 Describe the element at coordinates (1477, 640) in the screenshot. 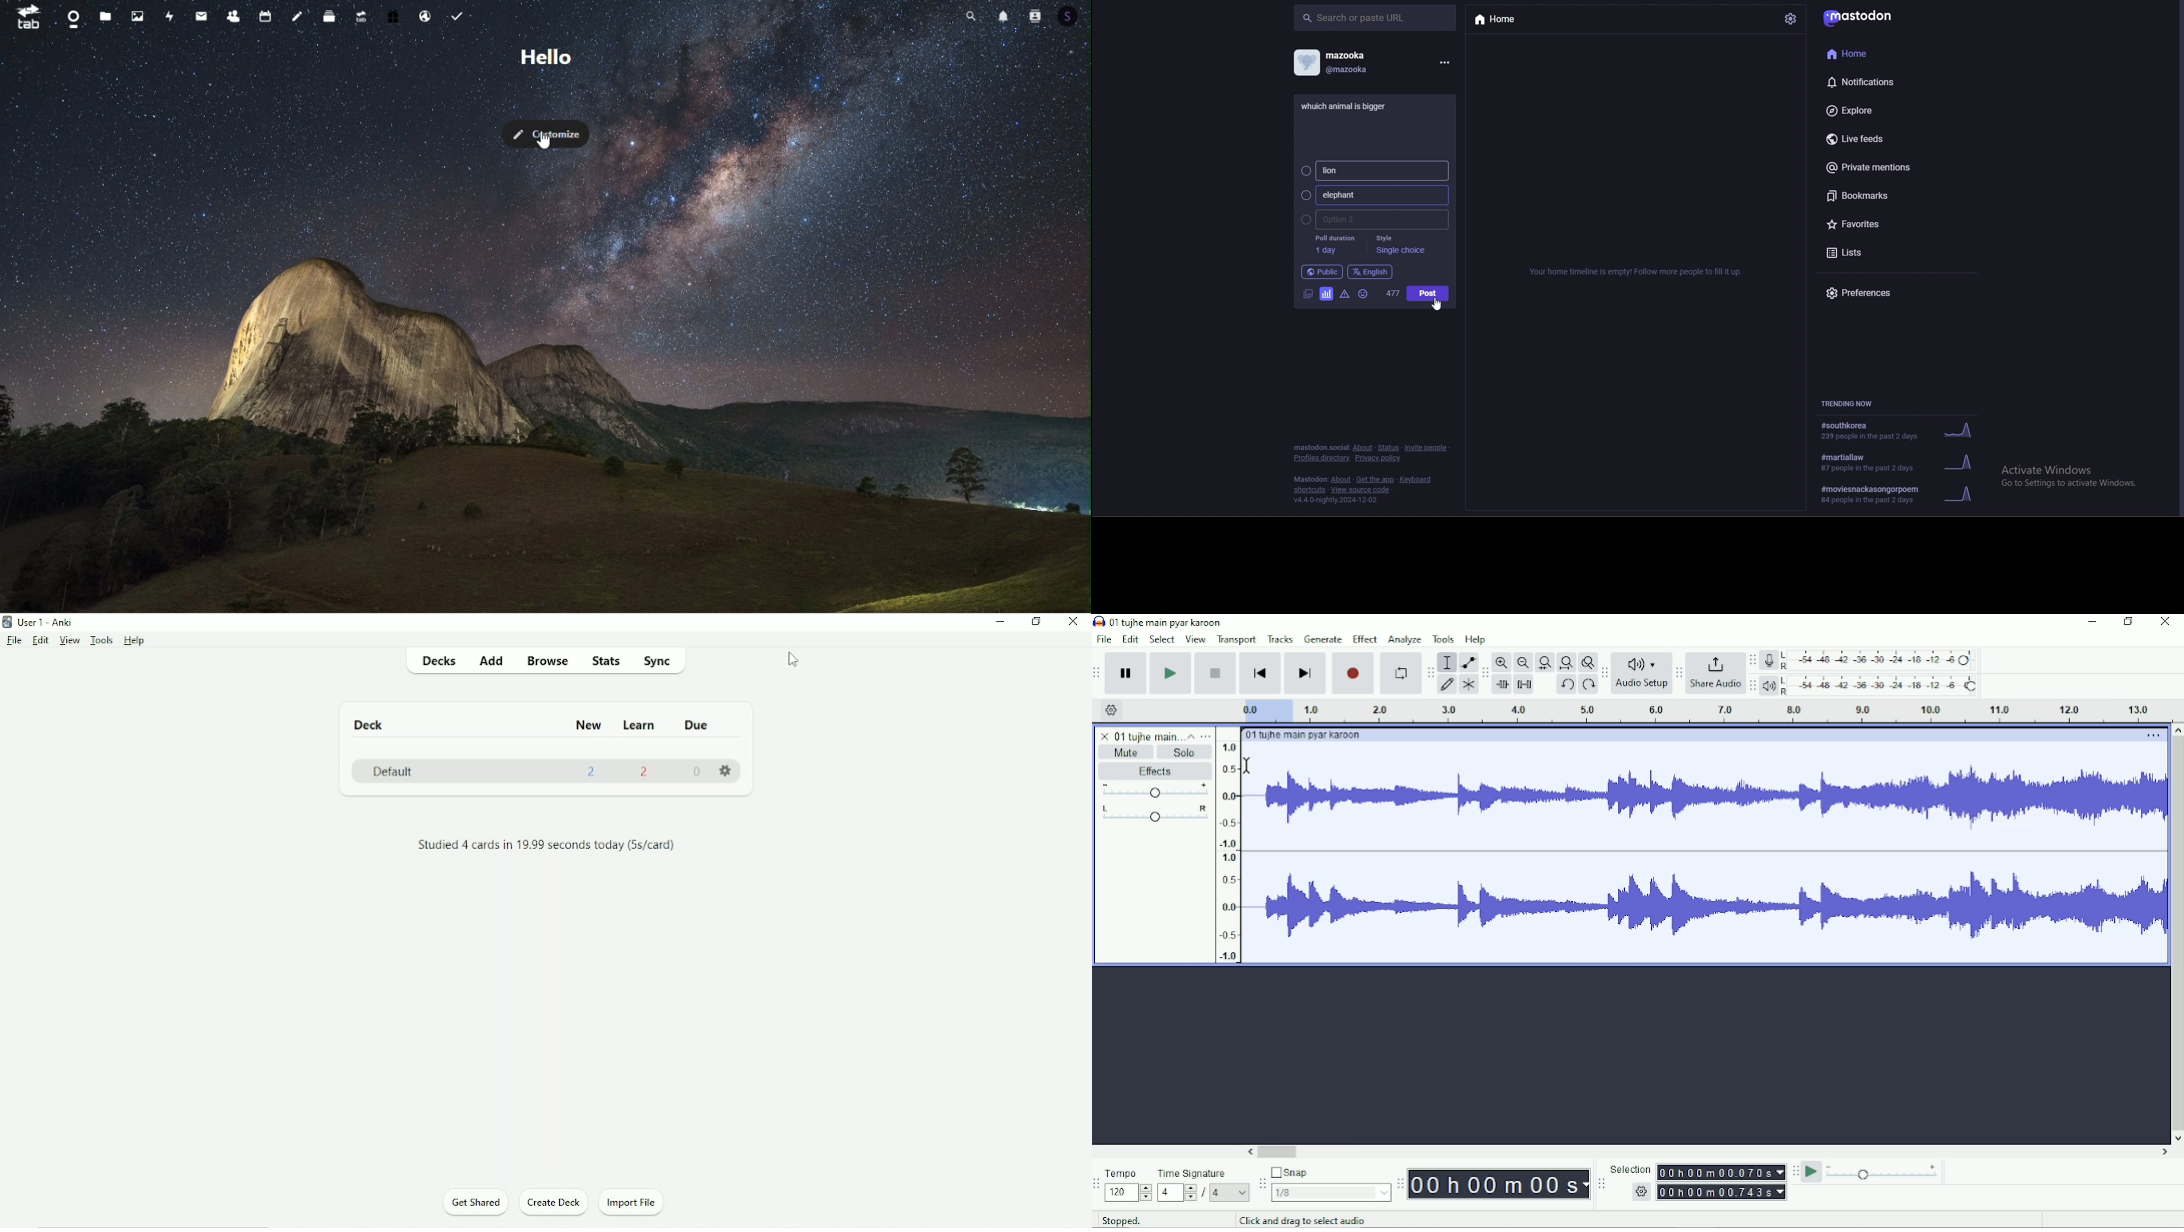

I see `Help` at that location.